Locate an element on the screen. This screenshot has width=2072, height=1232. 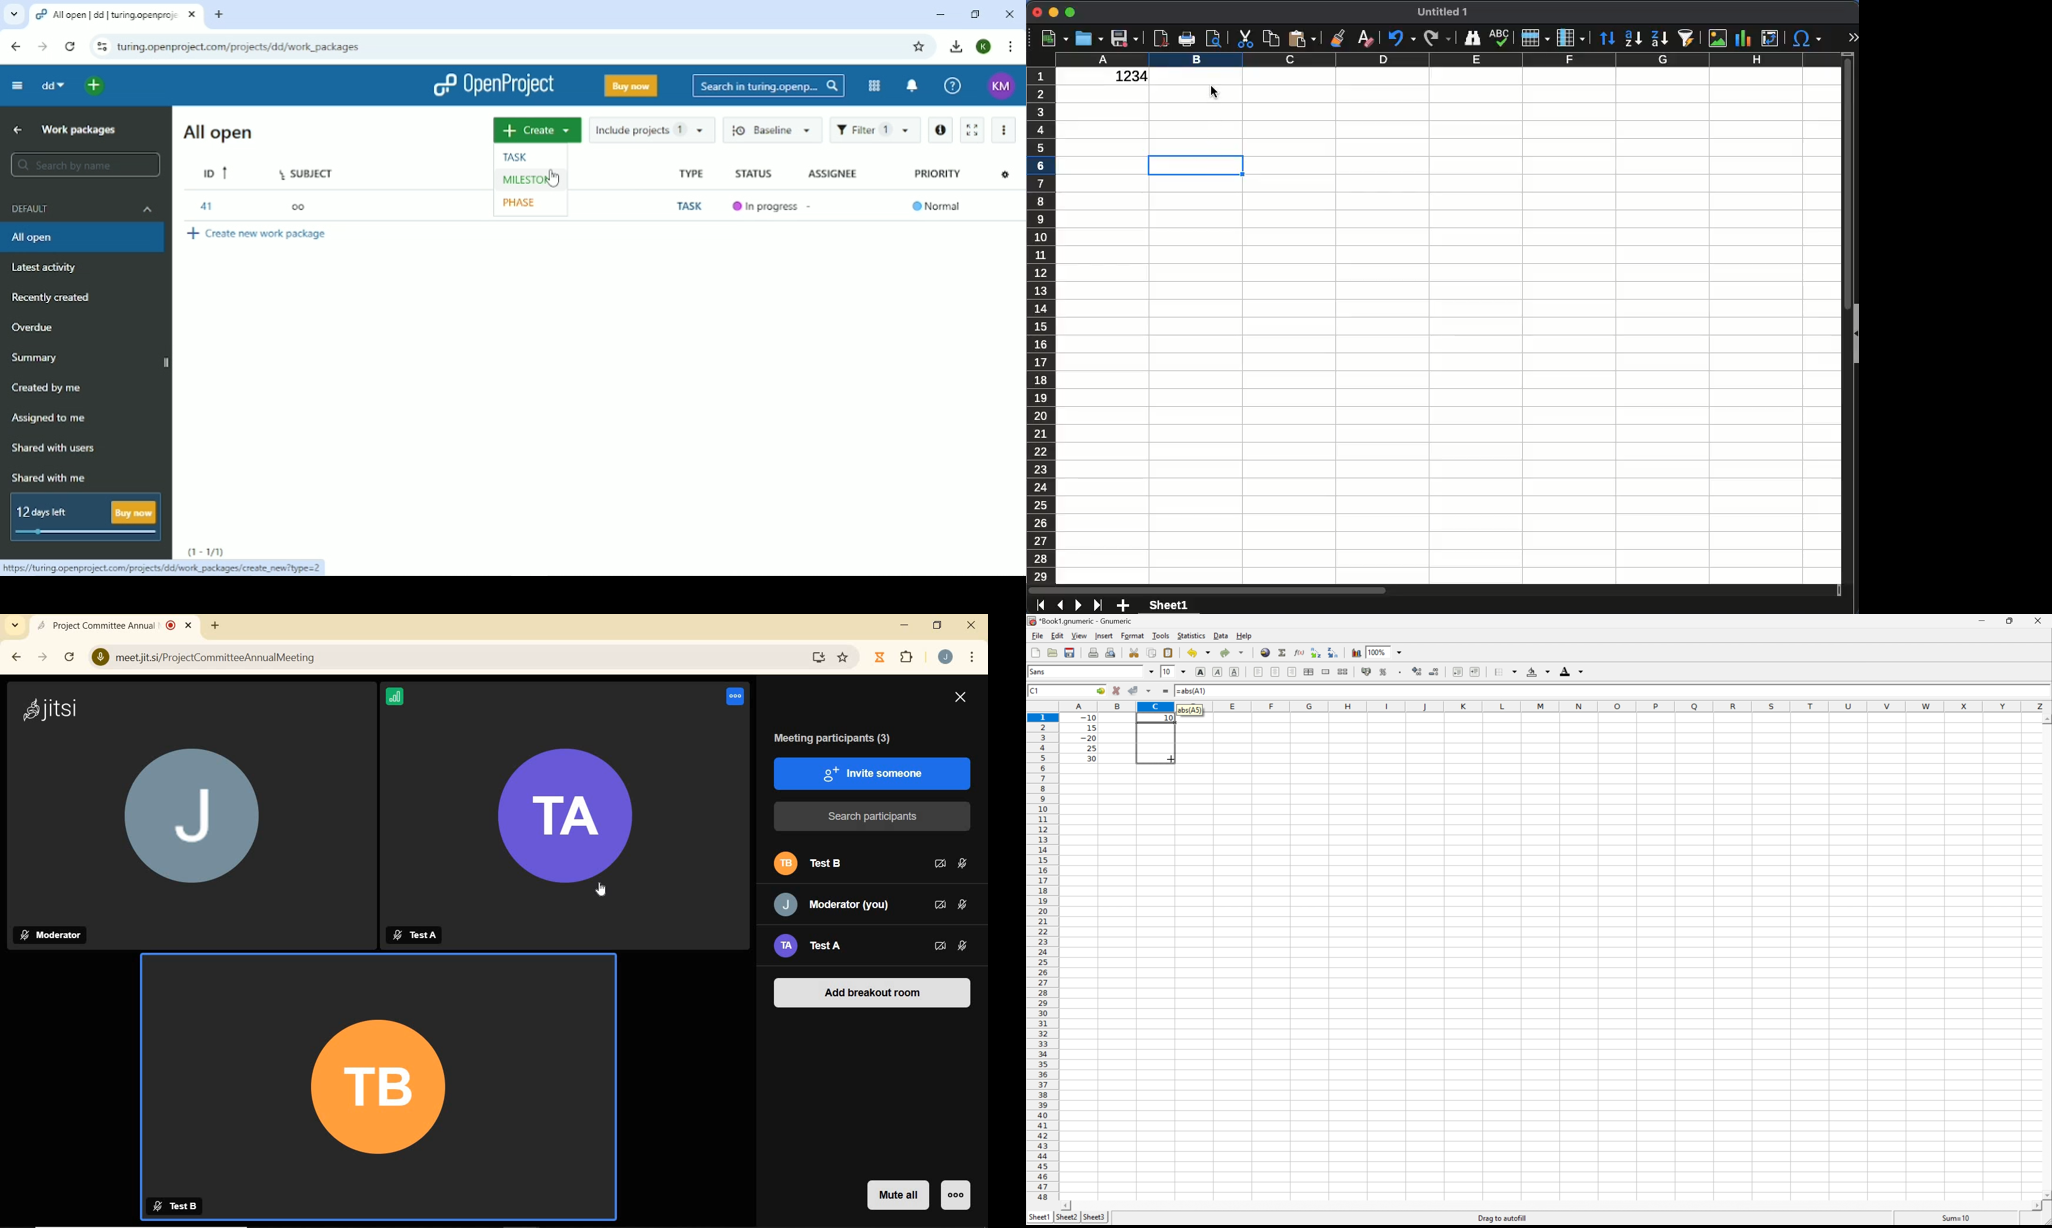
sheet2 is located at coordinates (1066, 1219).